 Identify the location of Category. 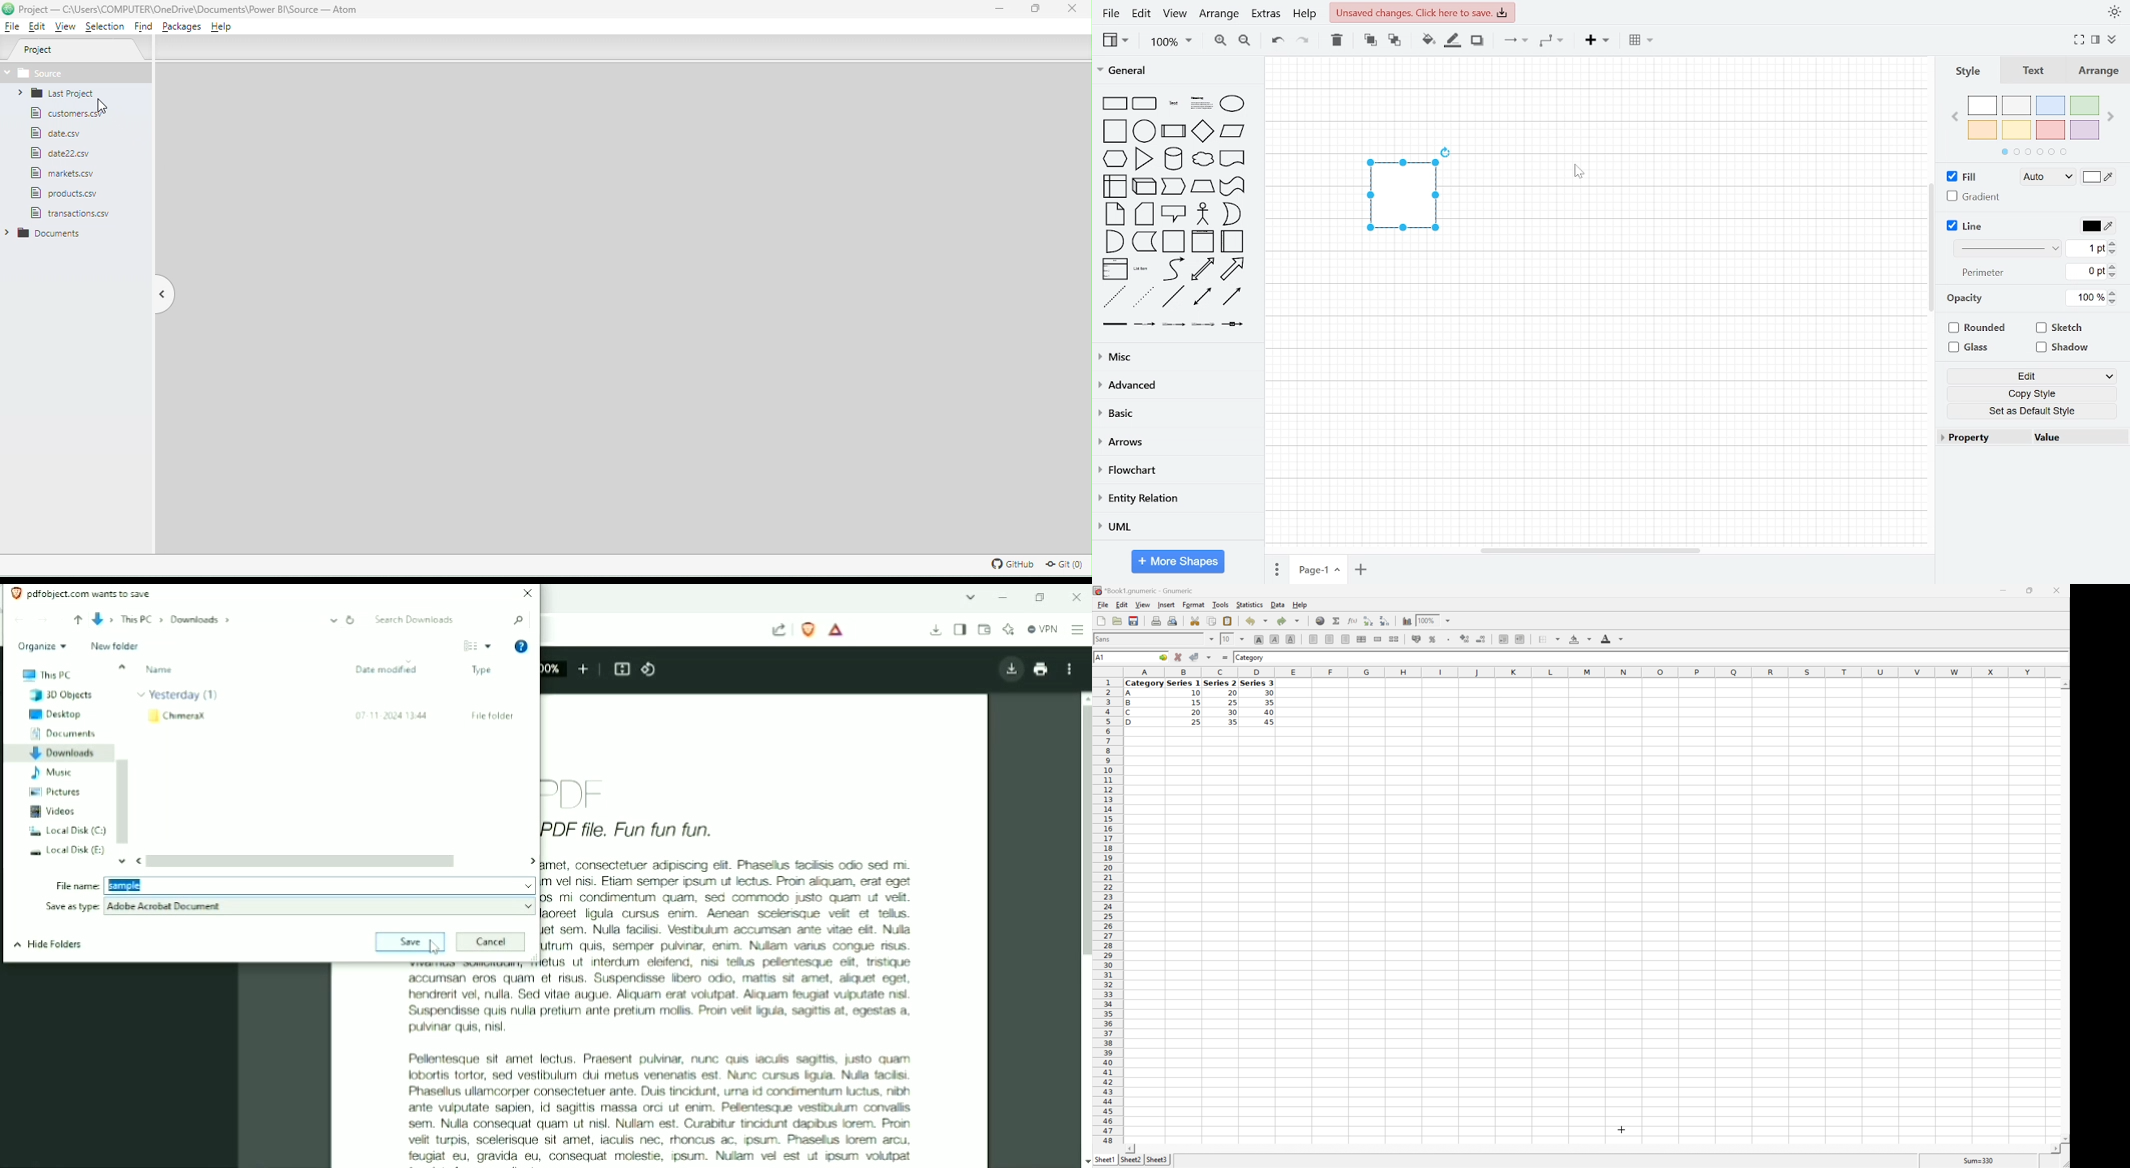
(1145, 684).